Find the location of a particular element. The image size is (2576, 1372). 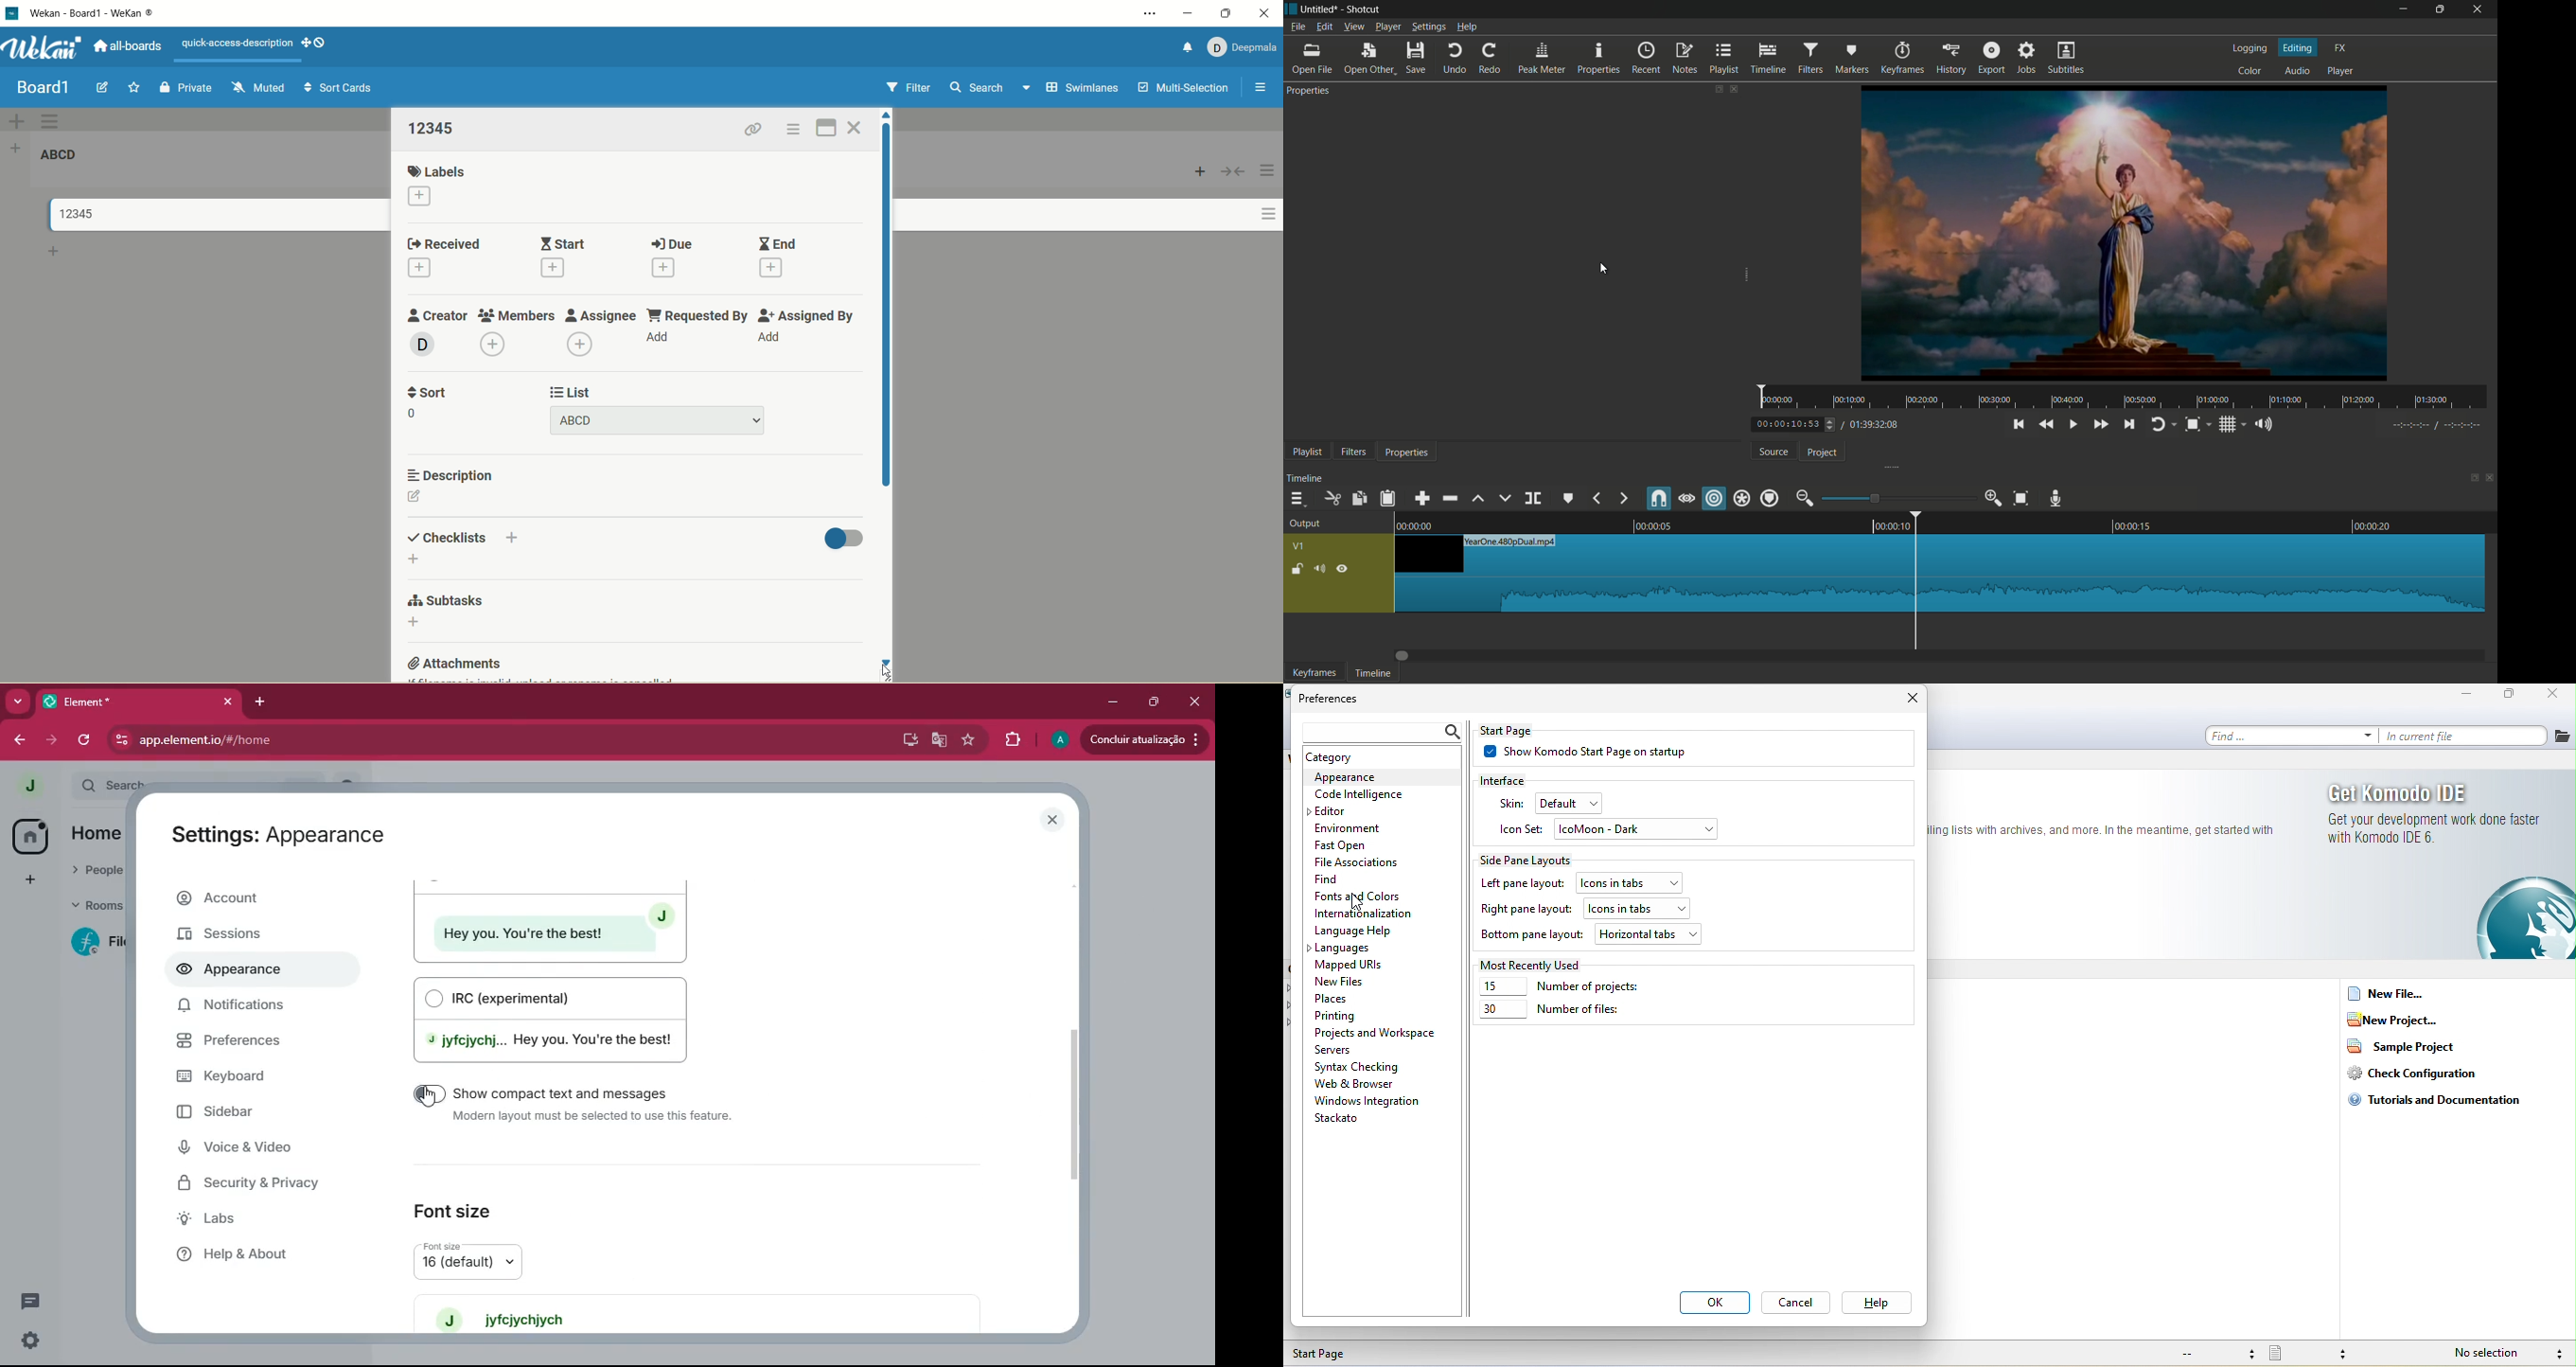

home is located at coordinates (29, 836).